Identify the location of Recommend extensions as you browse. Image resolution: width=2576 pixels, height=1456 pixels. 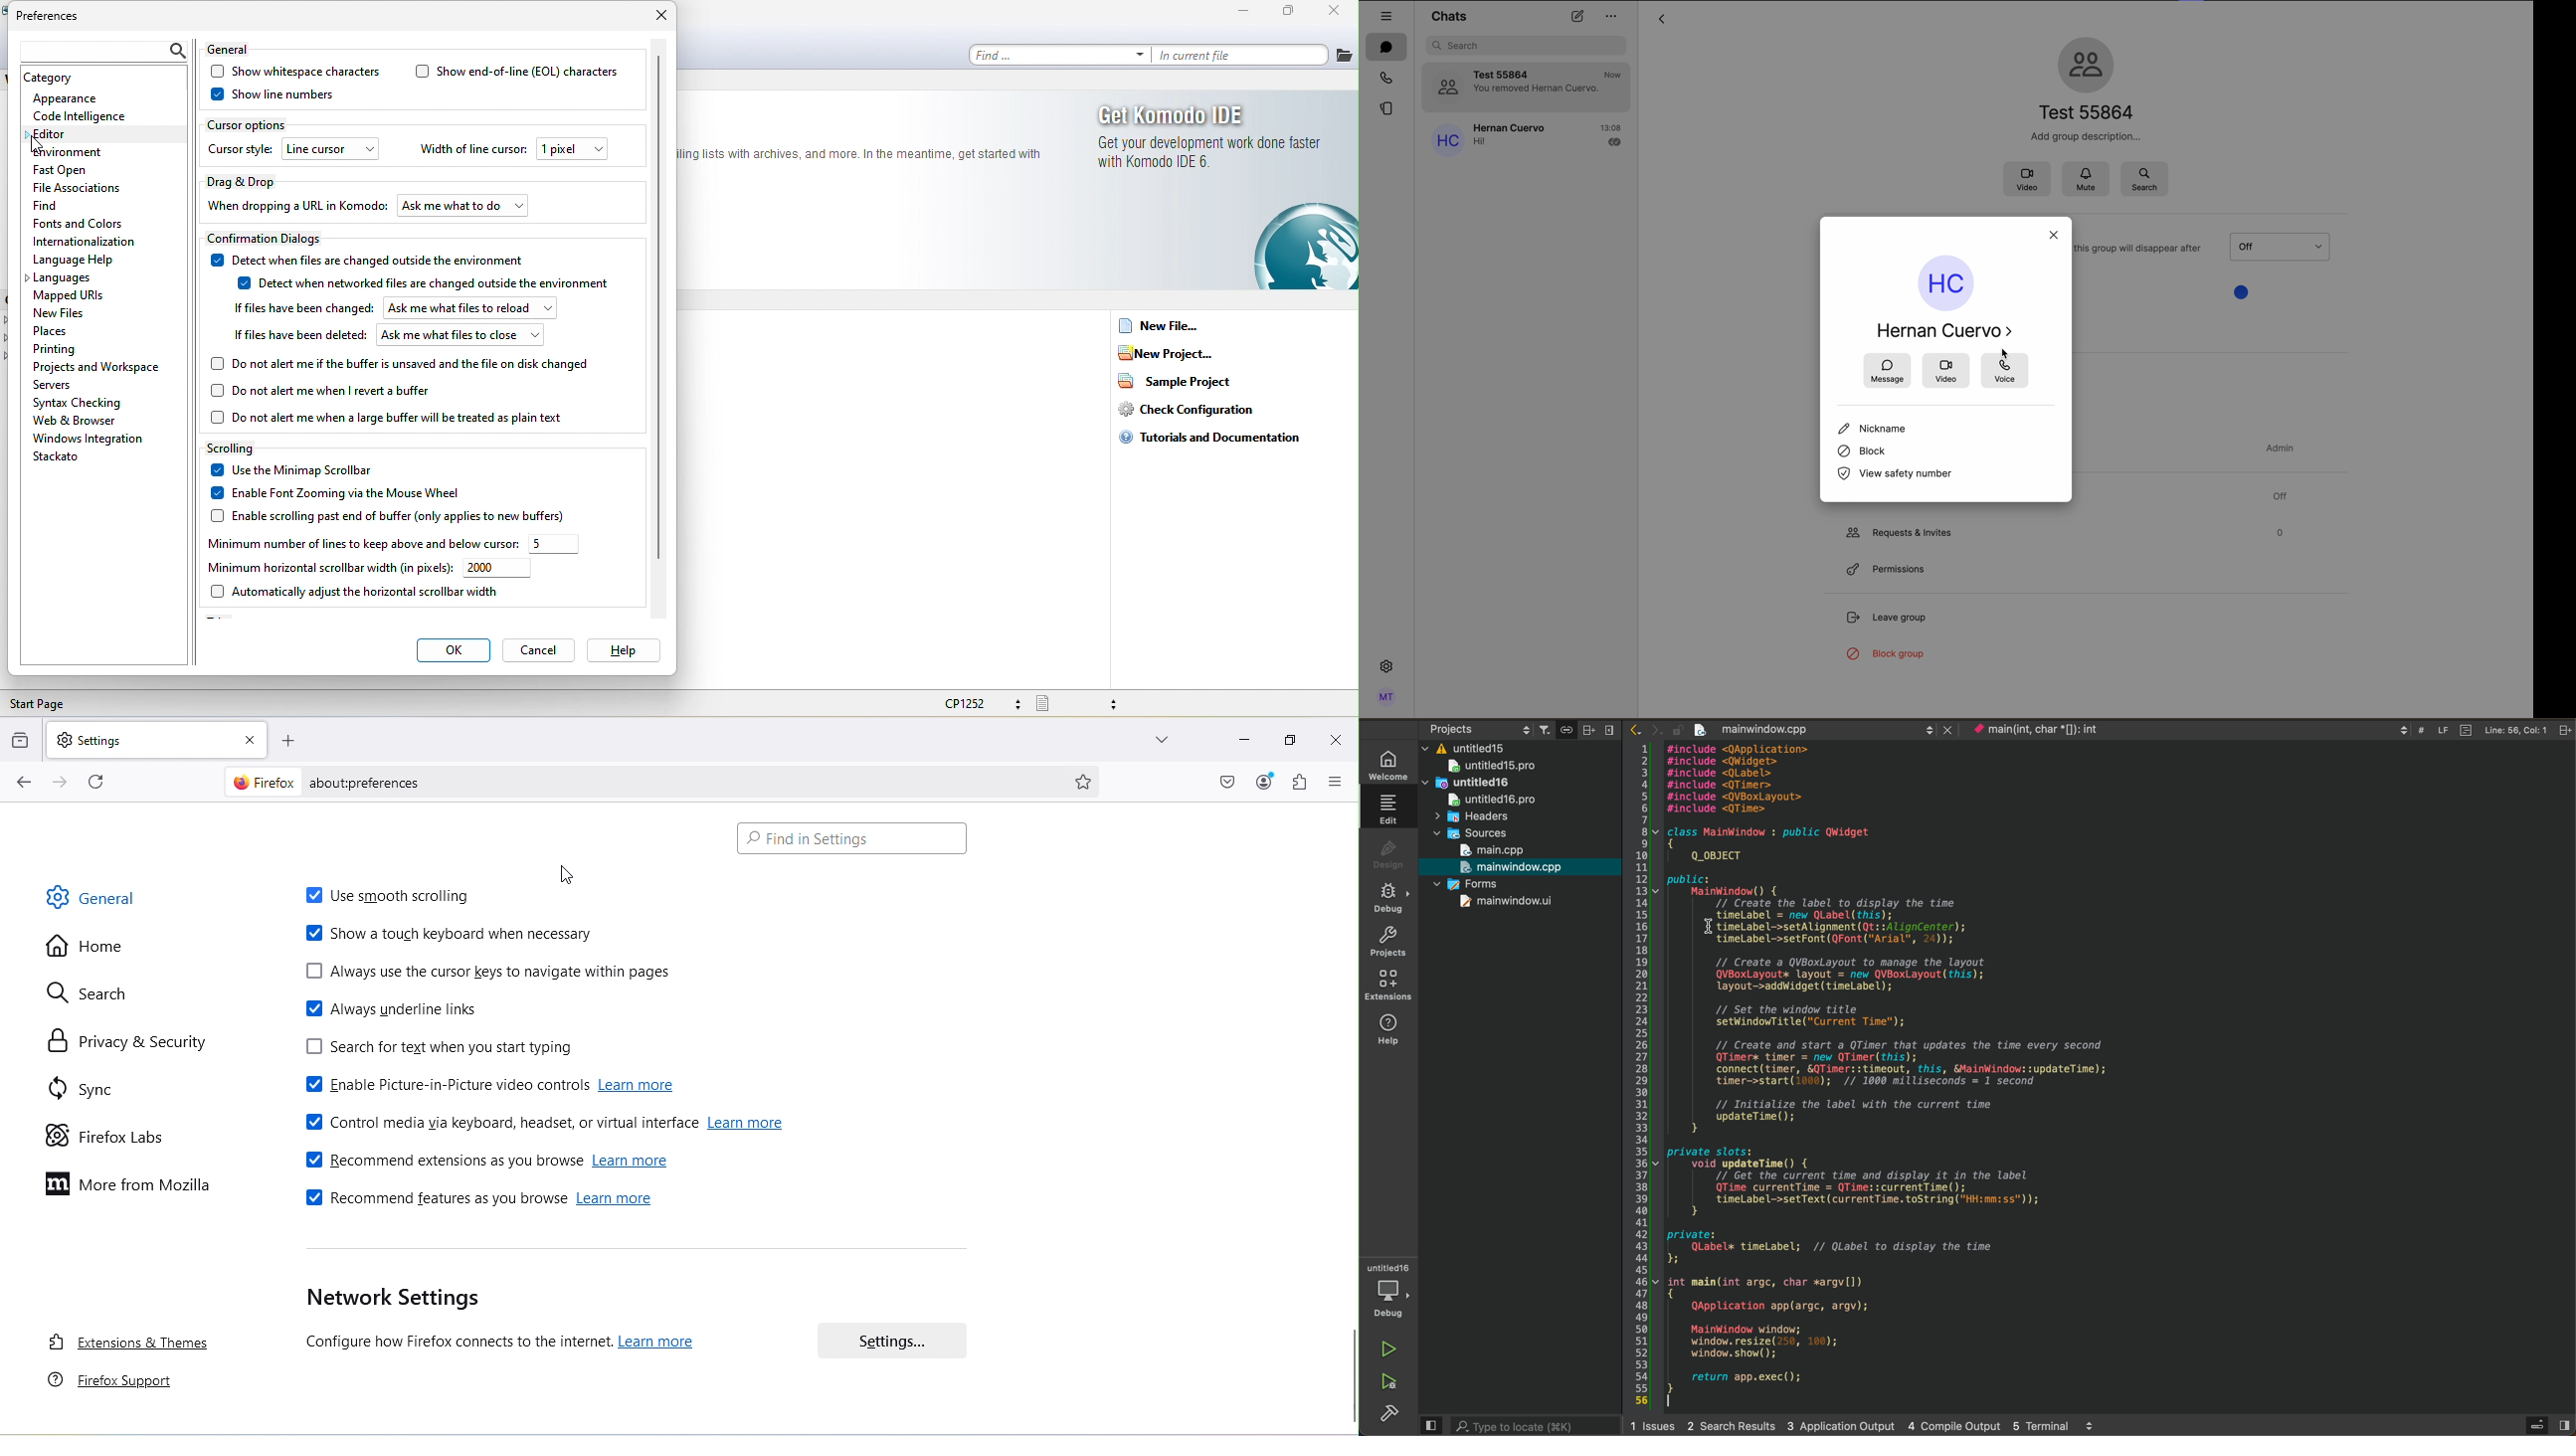
(442, 1160).